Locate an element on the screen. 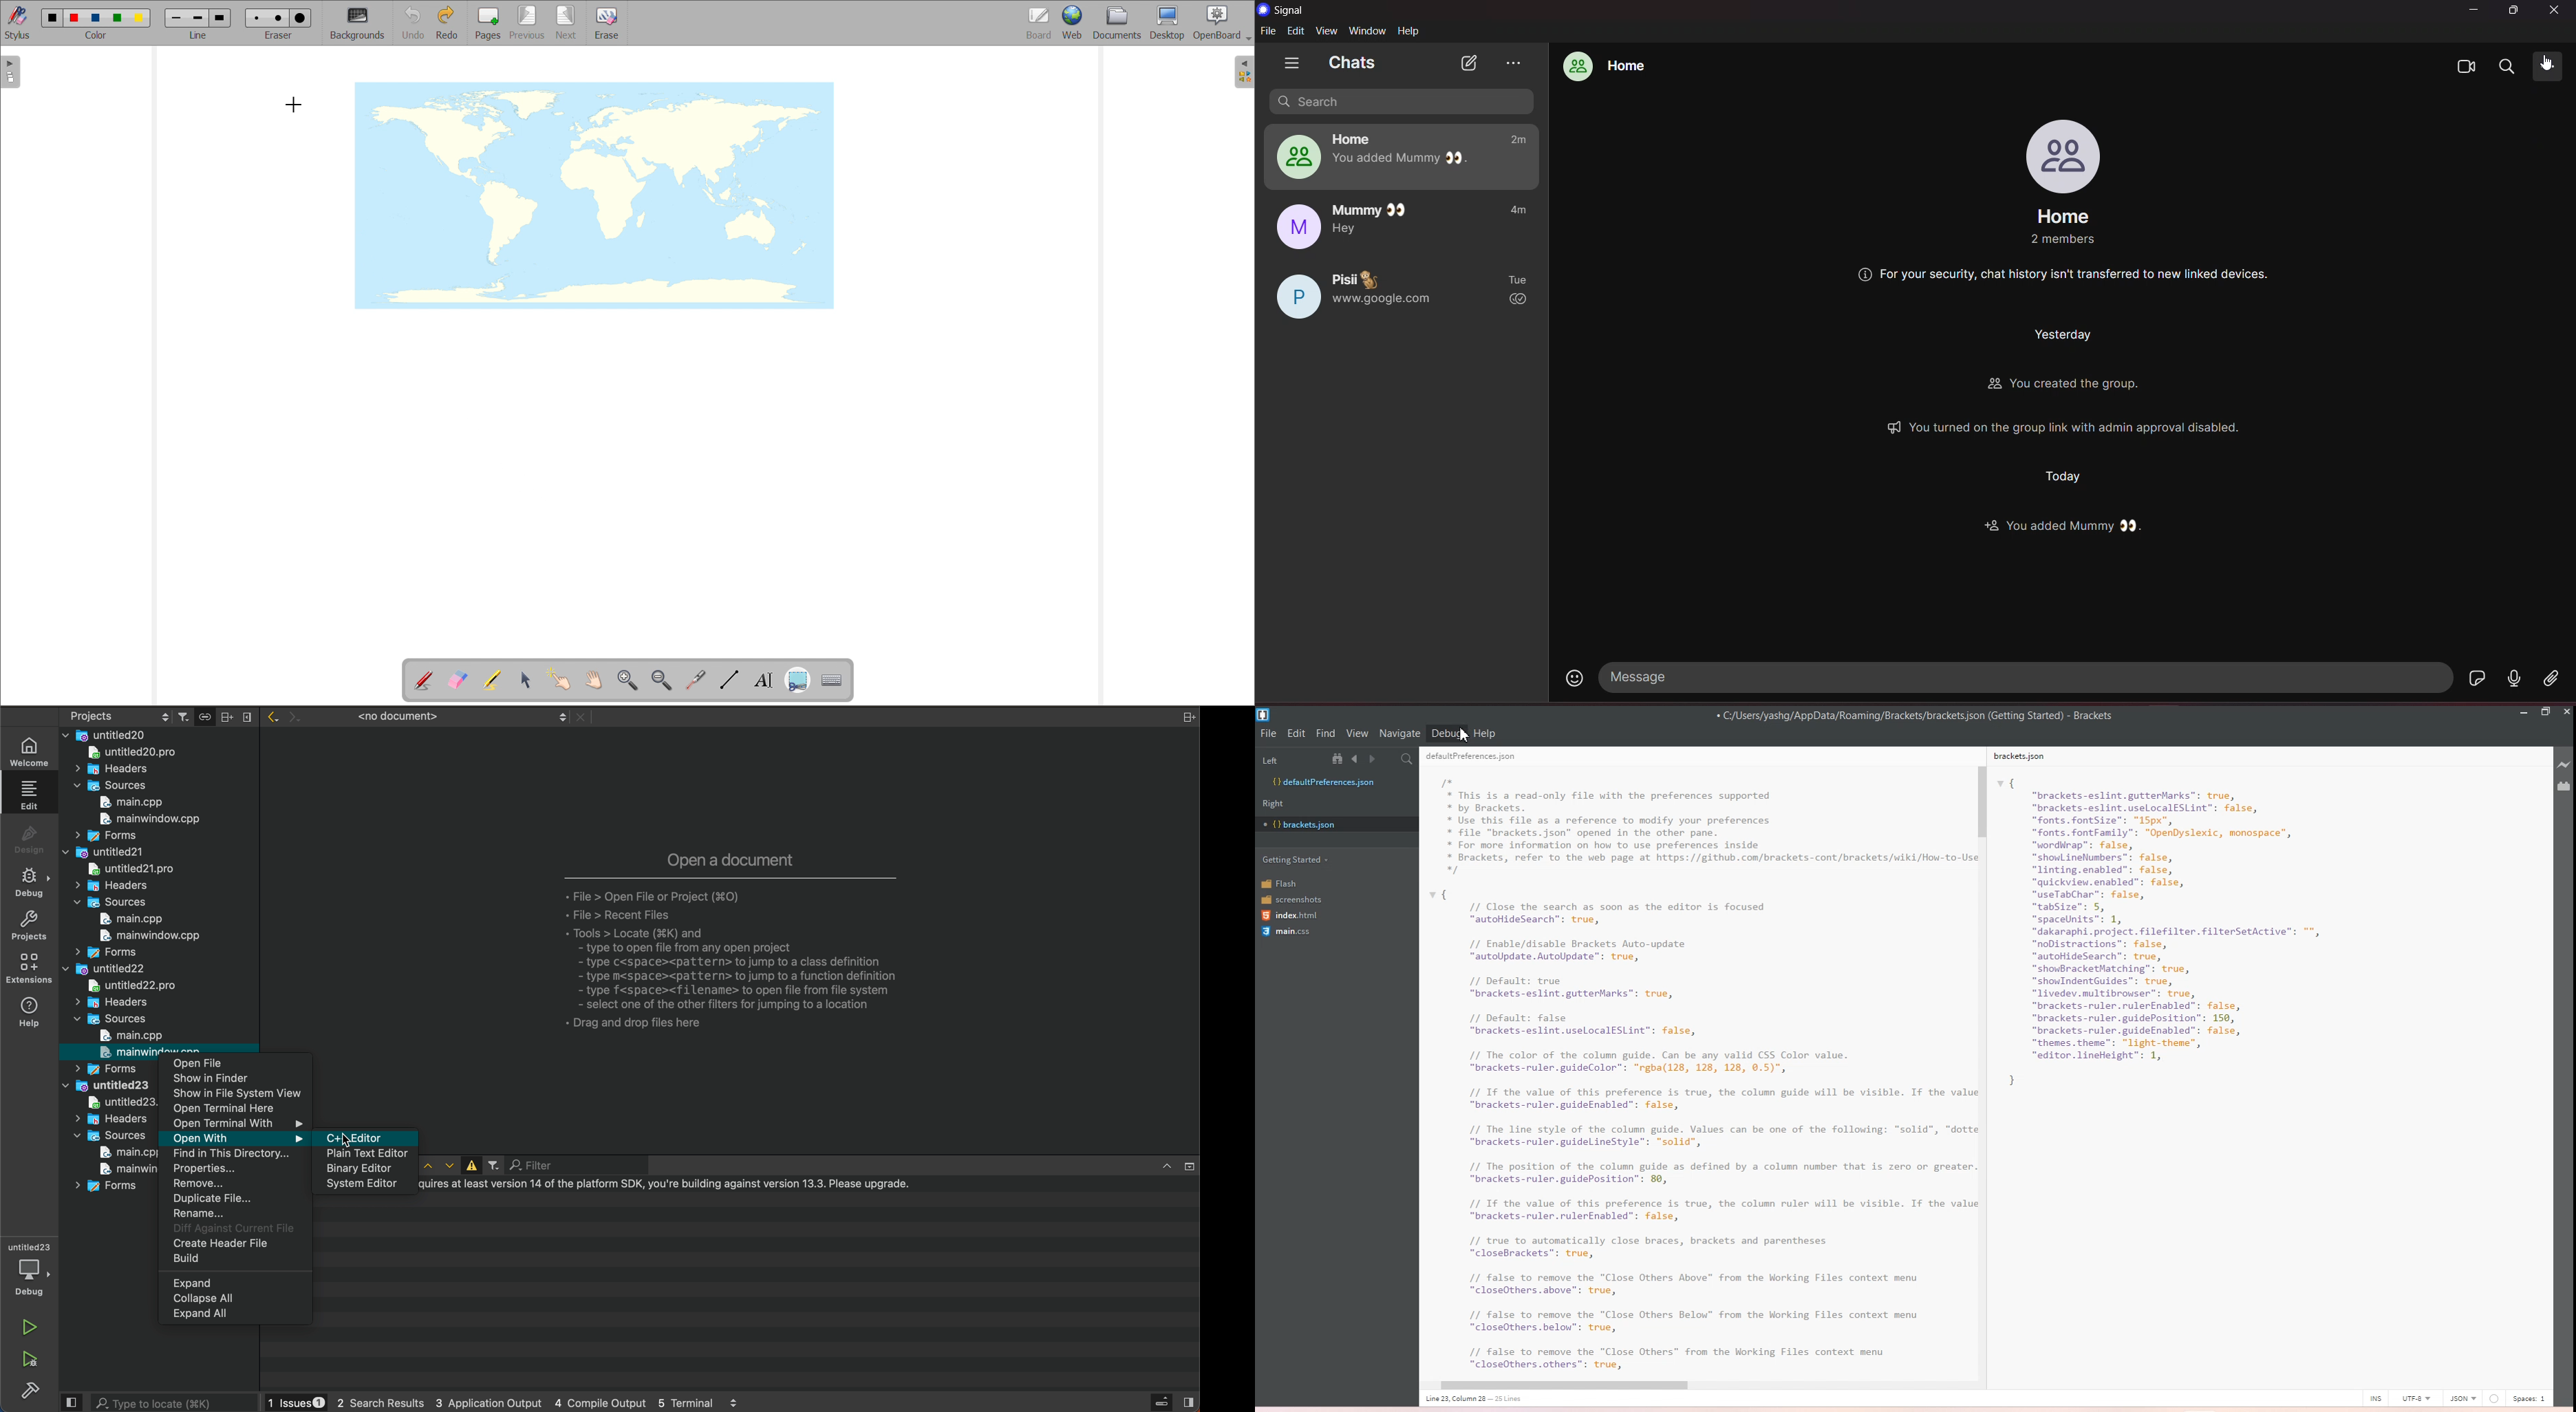 The height and width of the screenshot is (1428, 2576). color is located at coordinates (95, 35).